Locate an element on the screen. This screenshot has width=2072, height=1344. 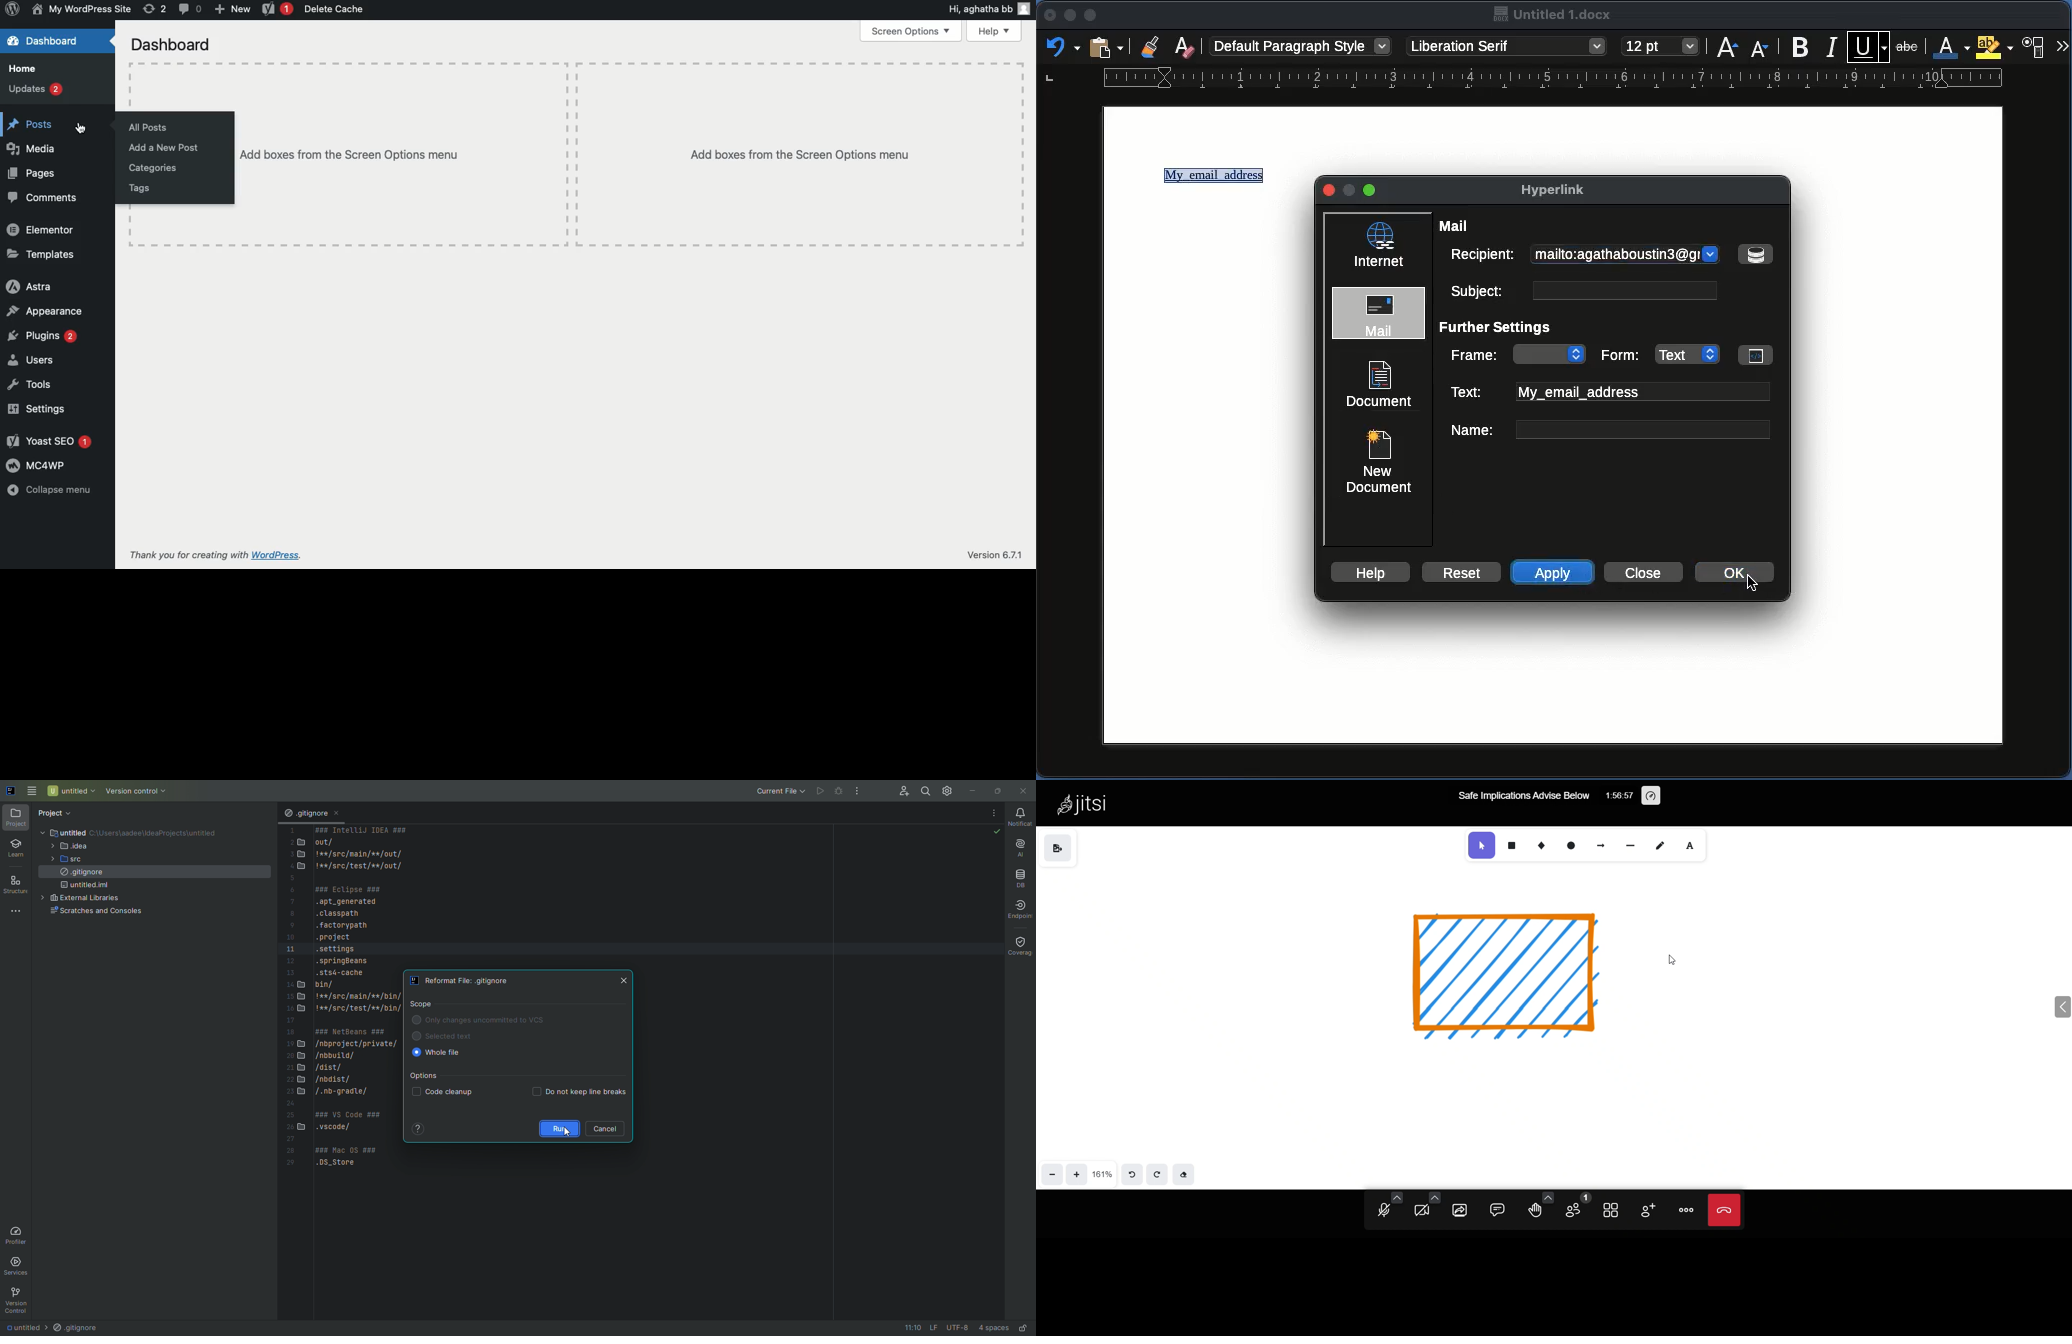
draw is located at coordinates (1661, 845).